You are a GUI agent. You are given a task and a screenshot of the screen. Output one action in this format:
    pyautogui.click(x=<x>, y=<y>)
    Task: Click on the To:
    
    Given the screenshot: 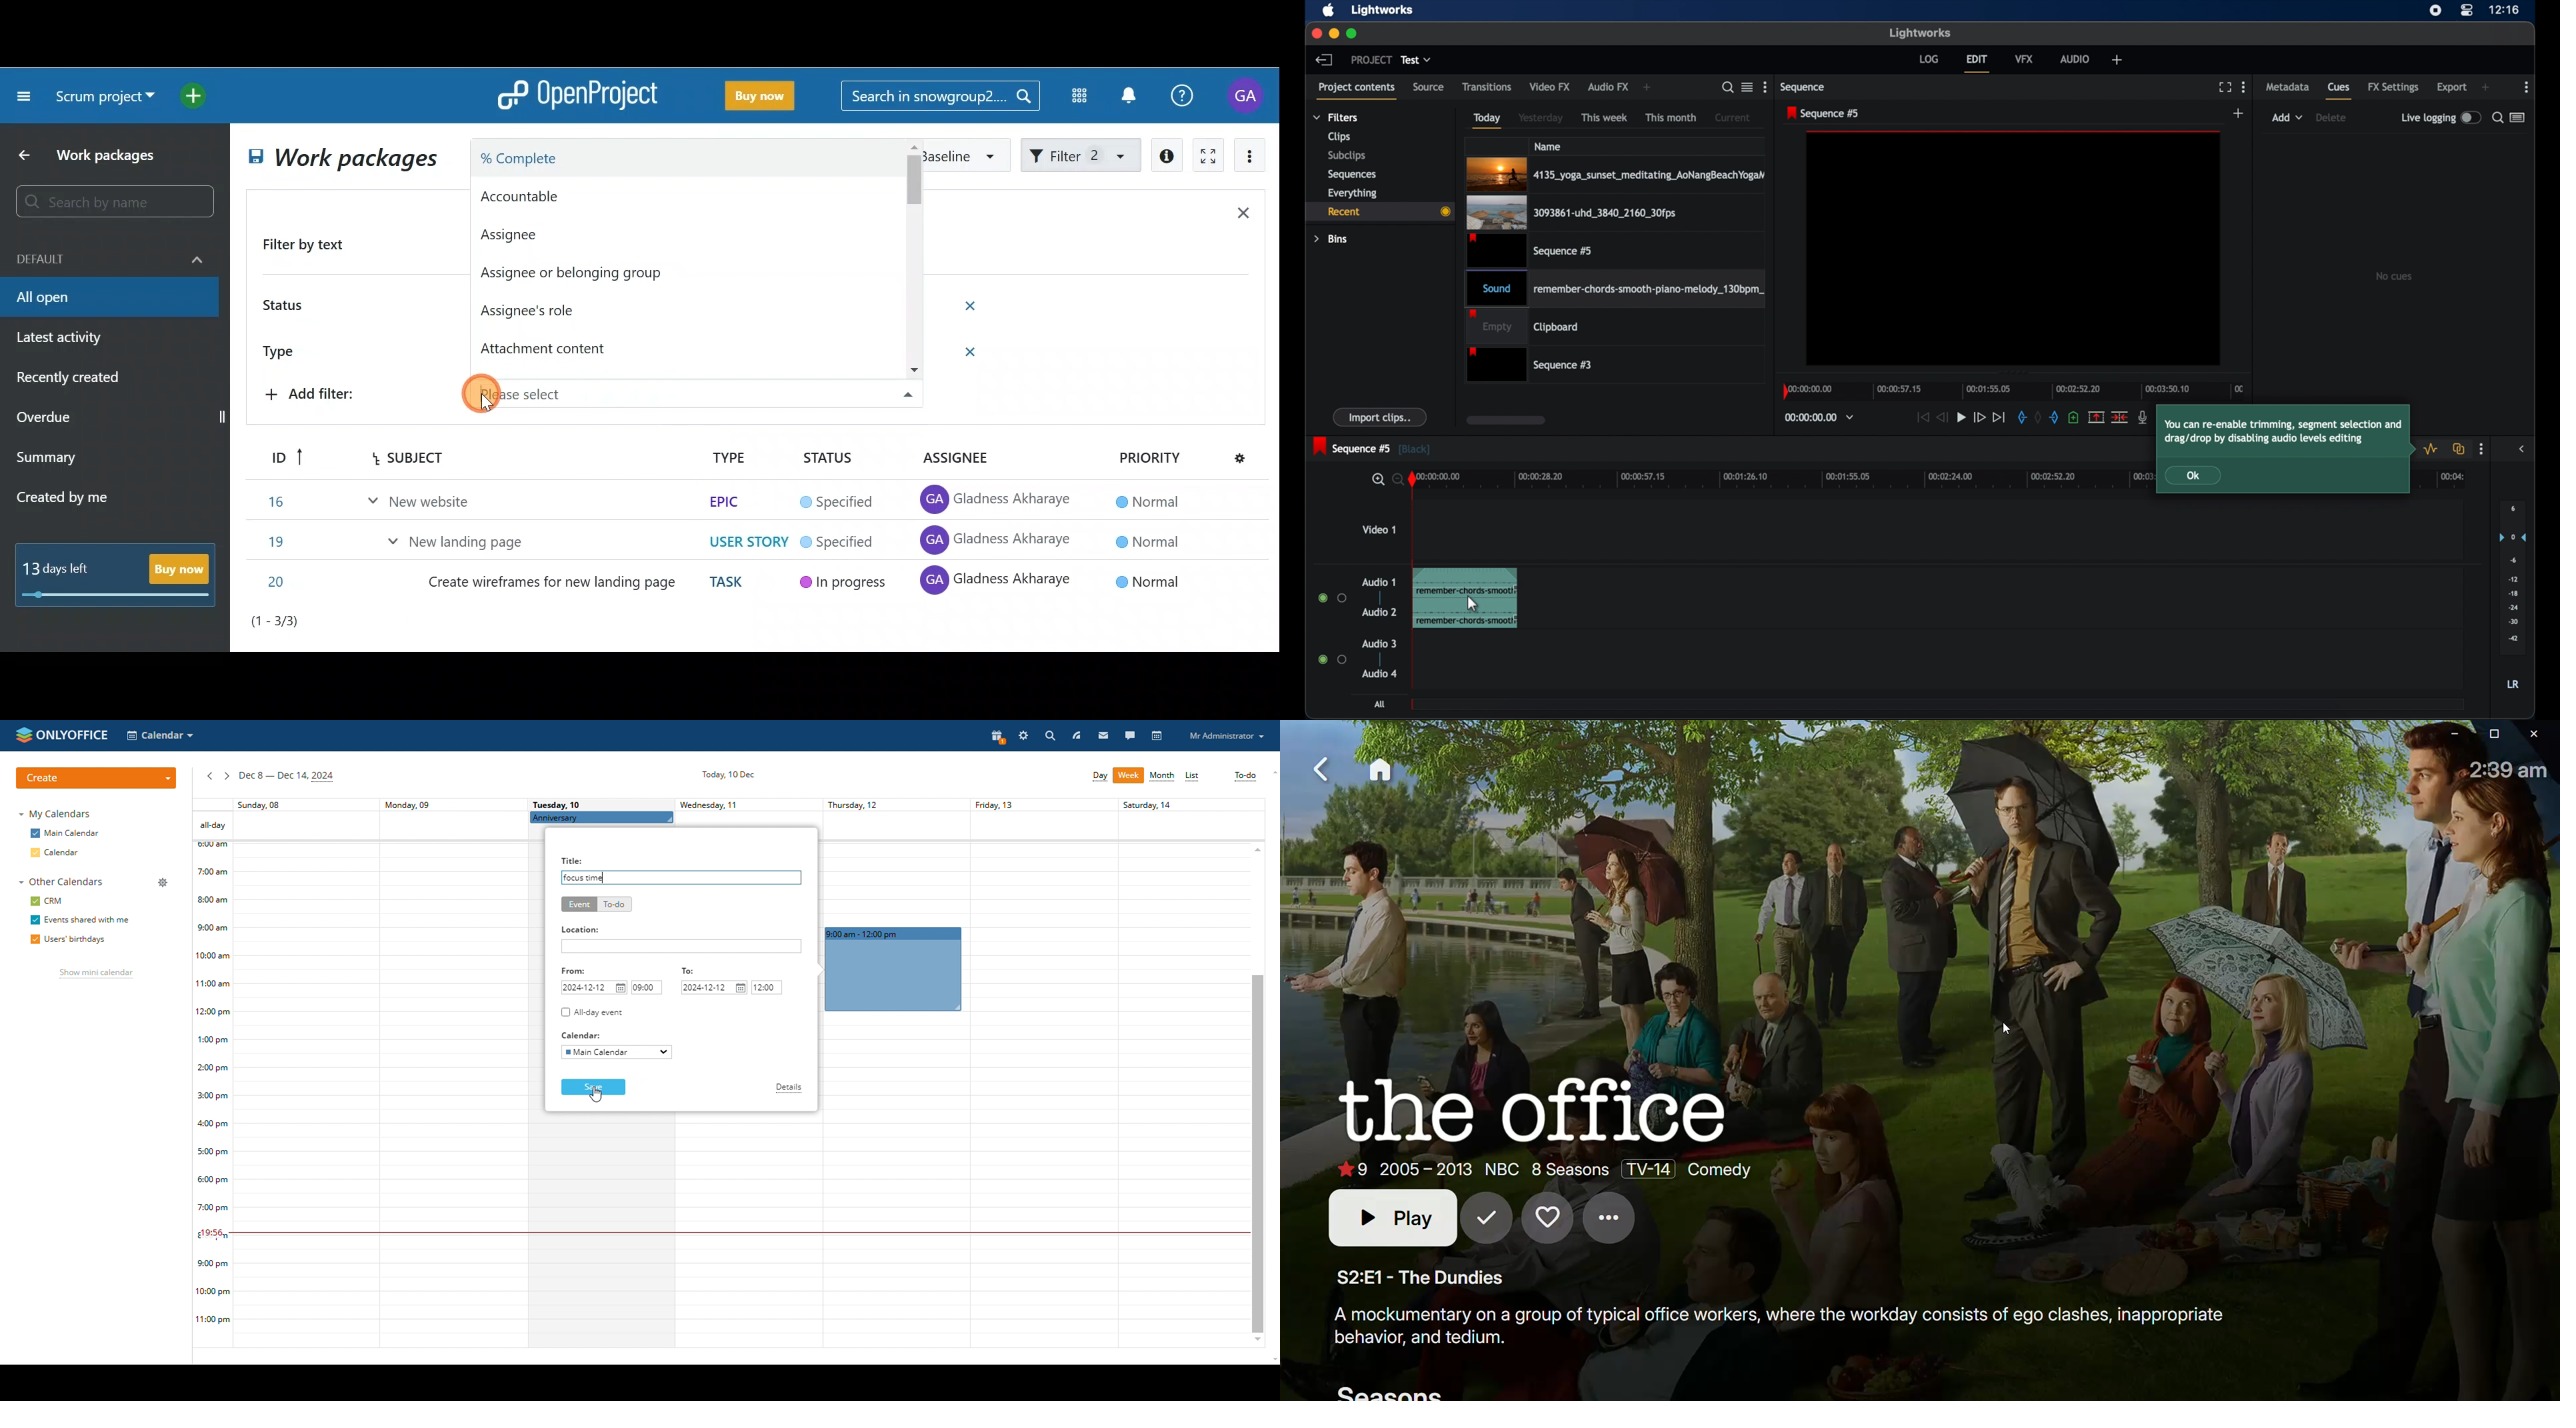 What is the action you would take?
    pyautogui.click(x=690, y=972)
    